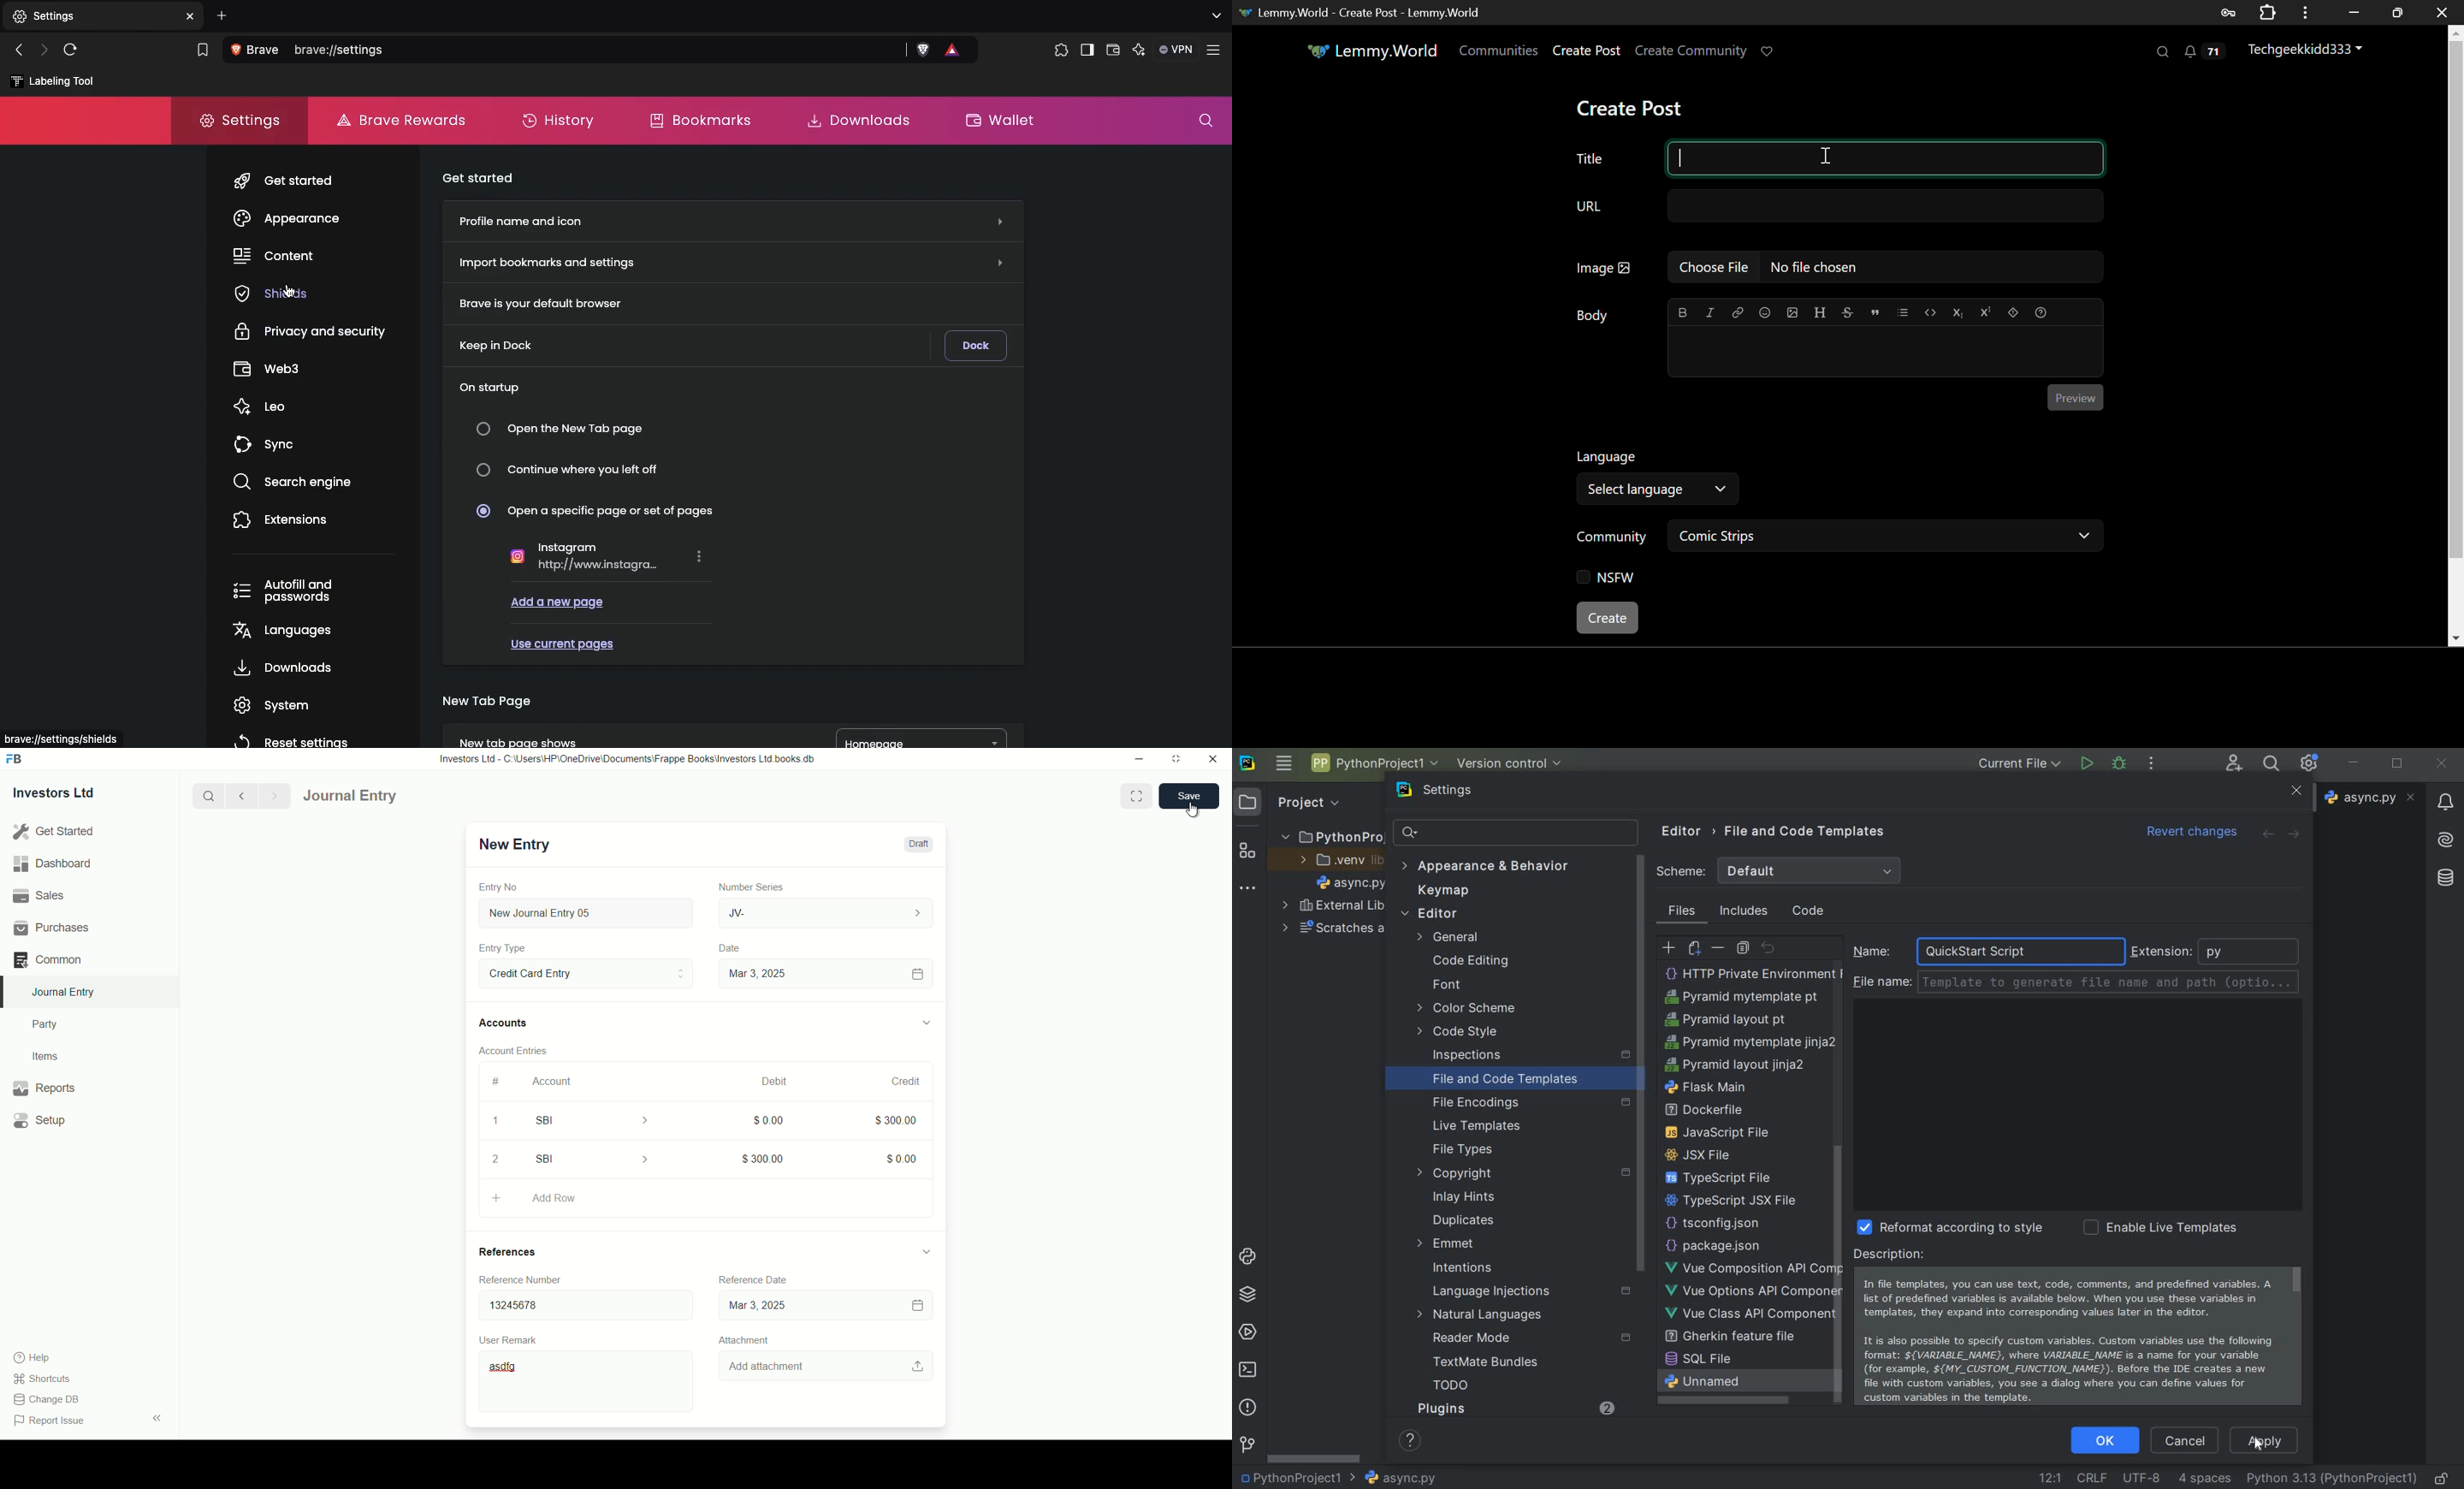  Describe the element at coordinates (1176, 758) in the screenshot. I see `maximize` at that location.